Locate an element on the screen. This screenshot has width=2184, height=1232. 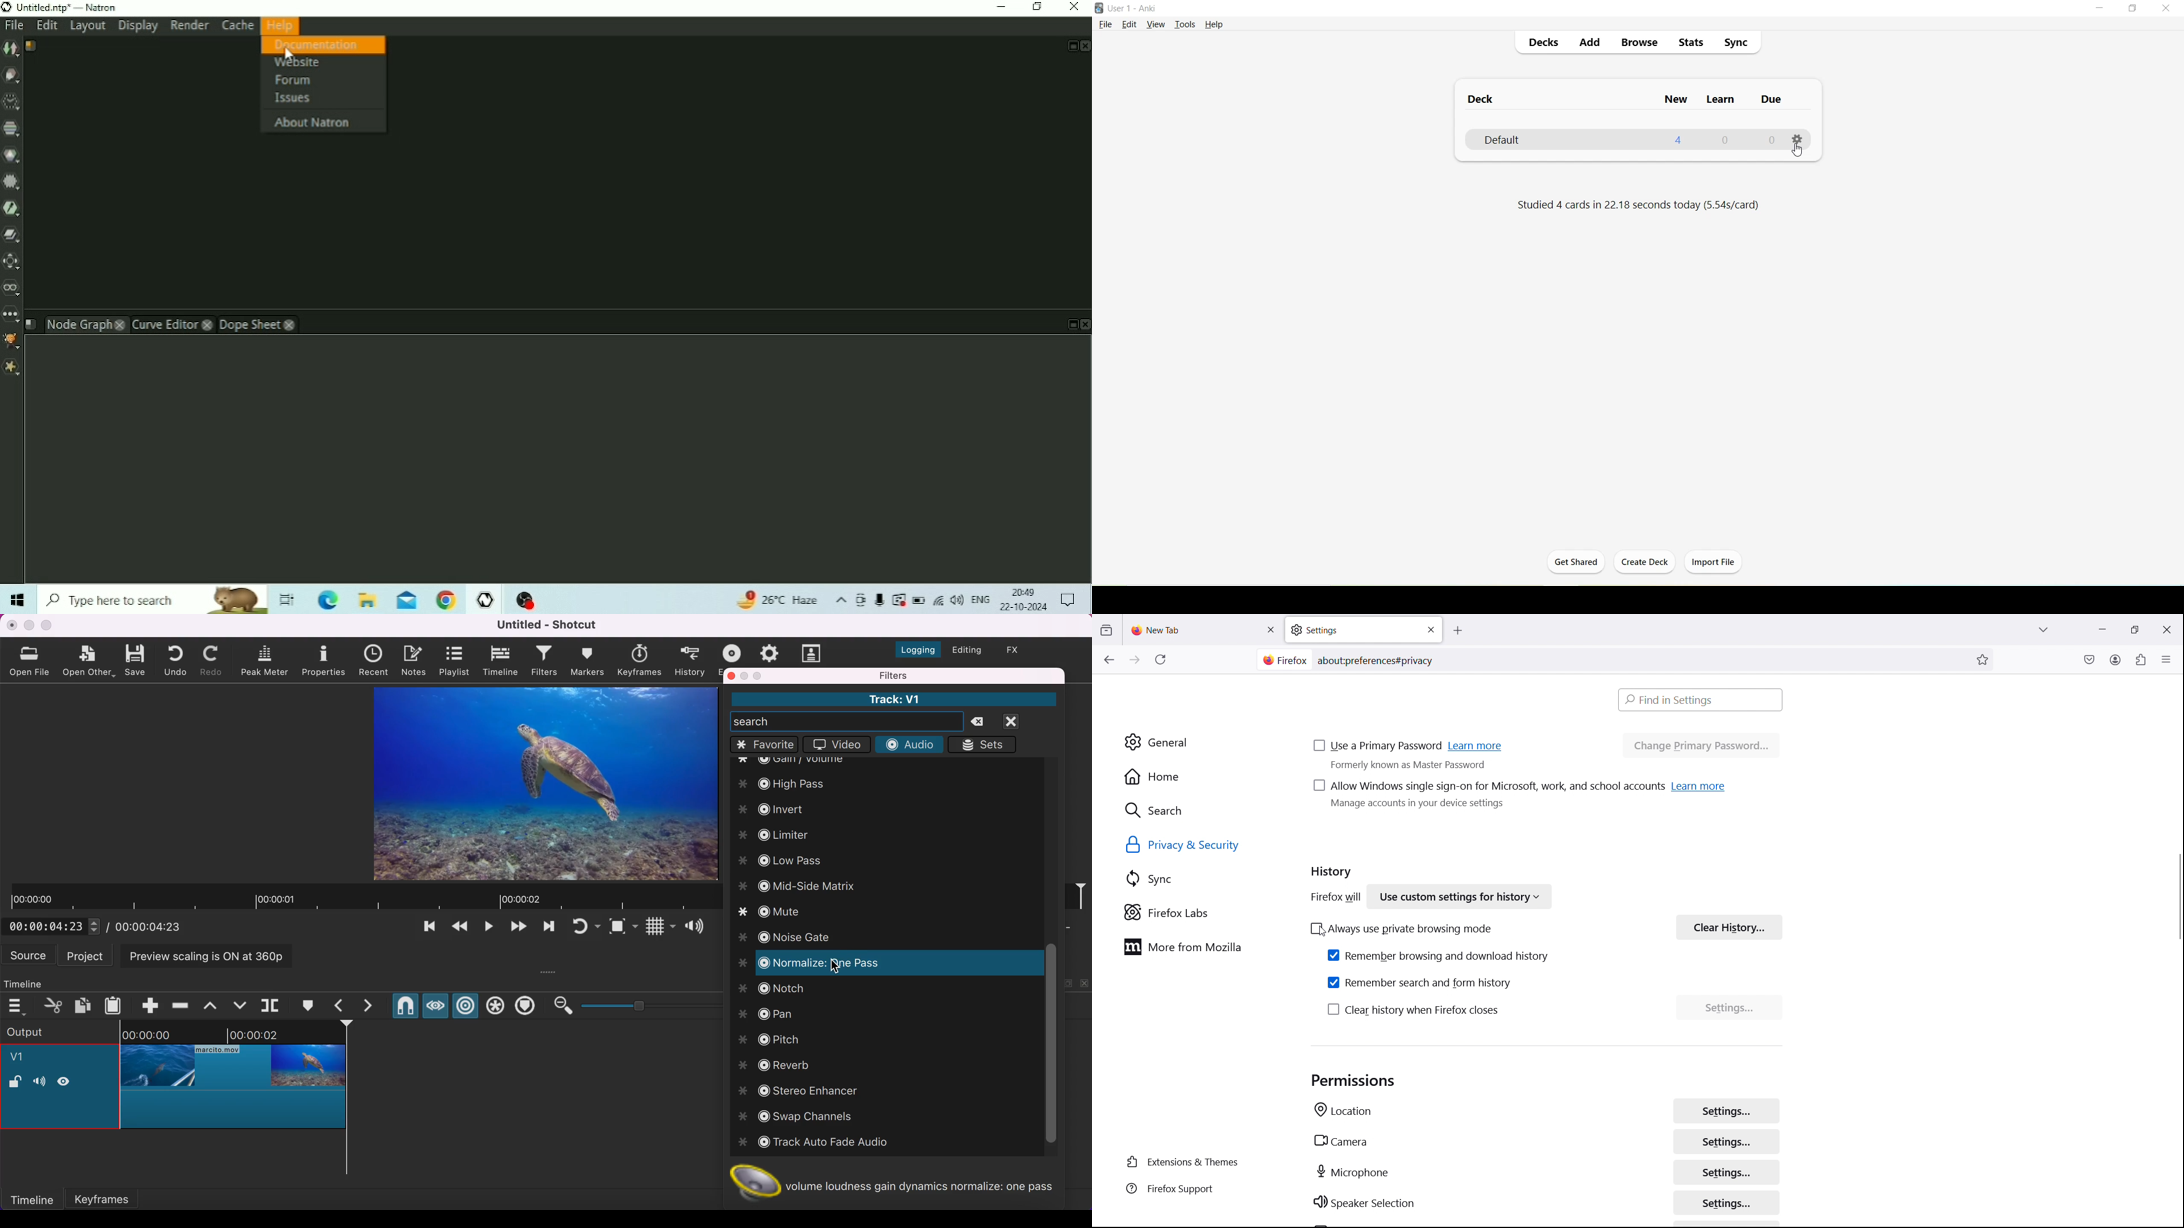
open other is located at coordinates (89, 662).